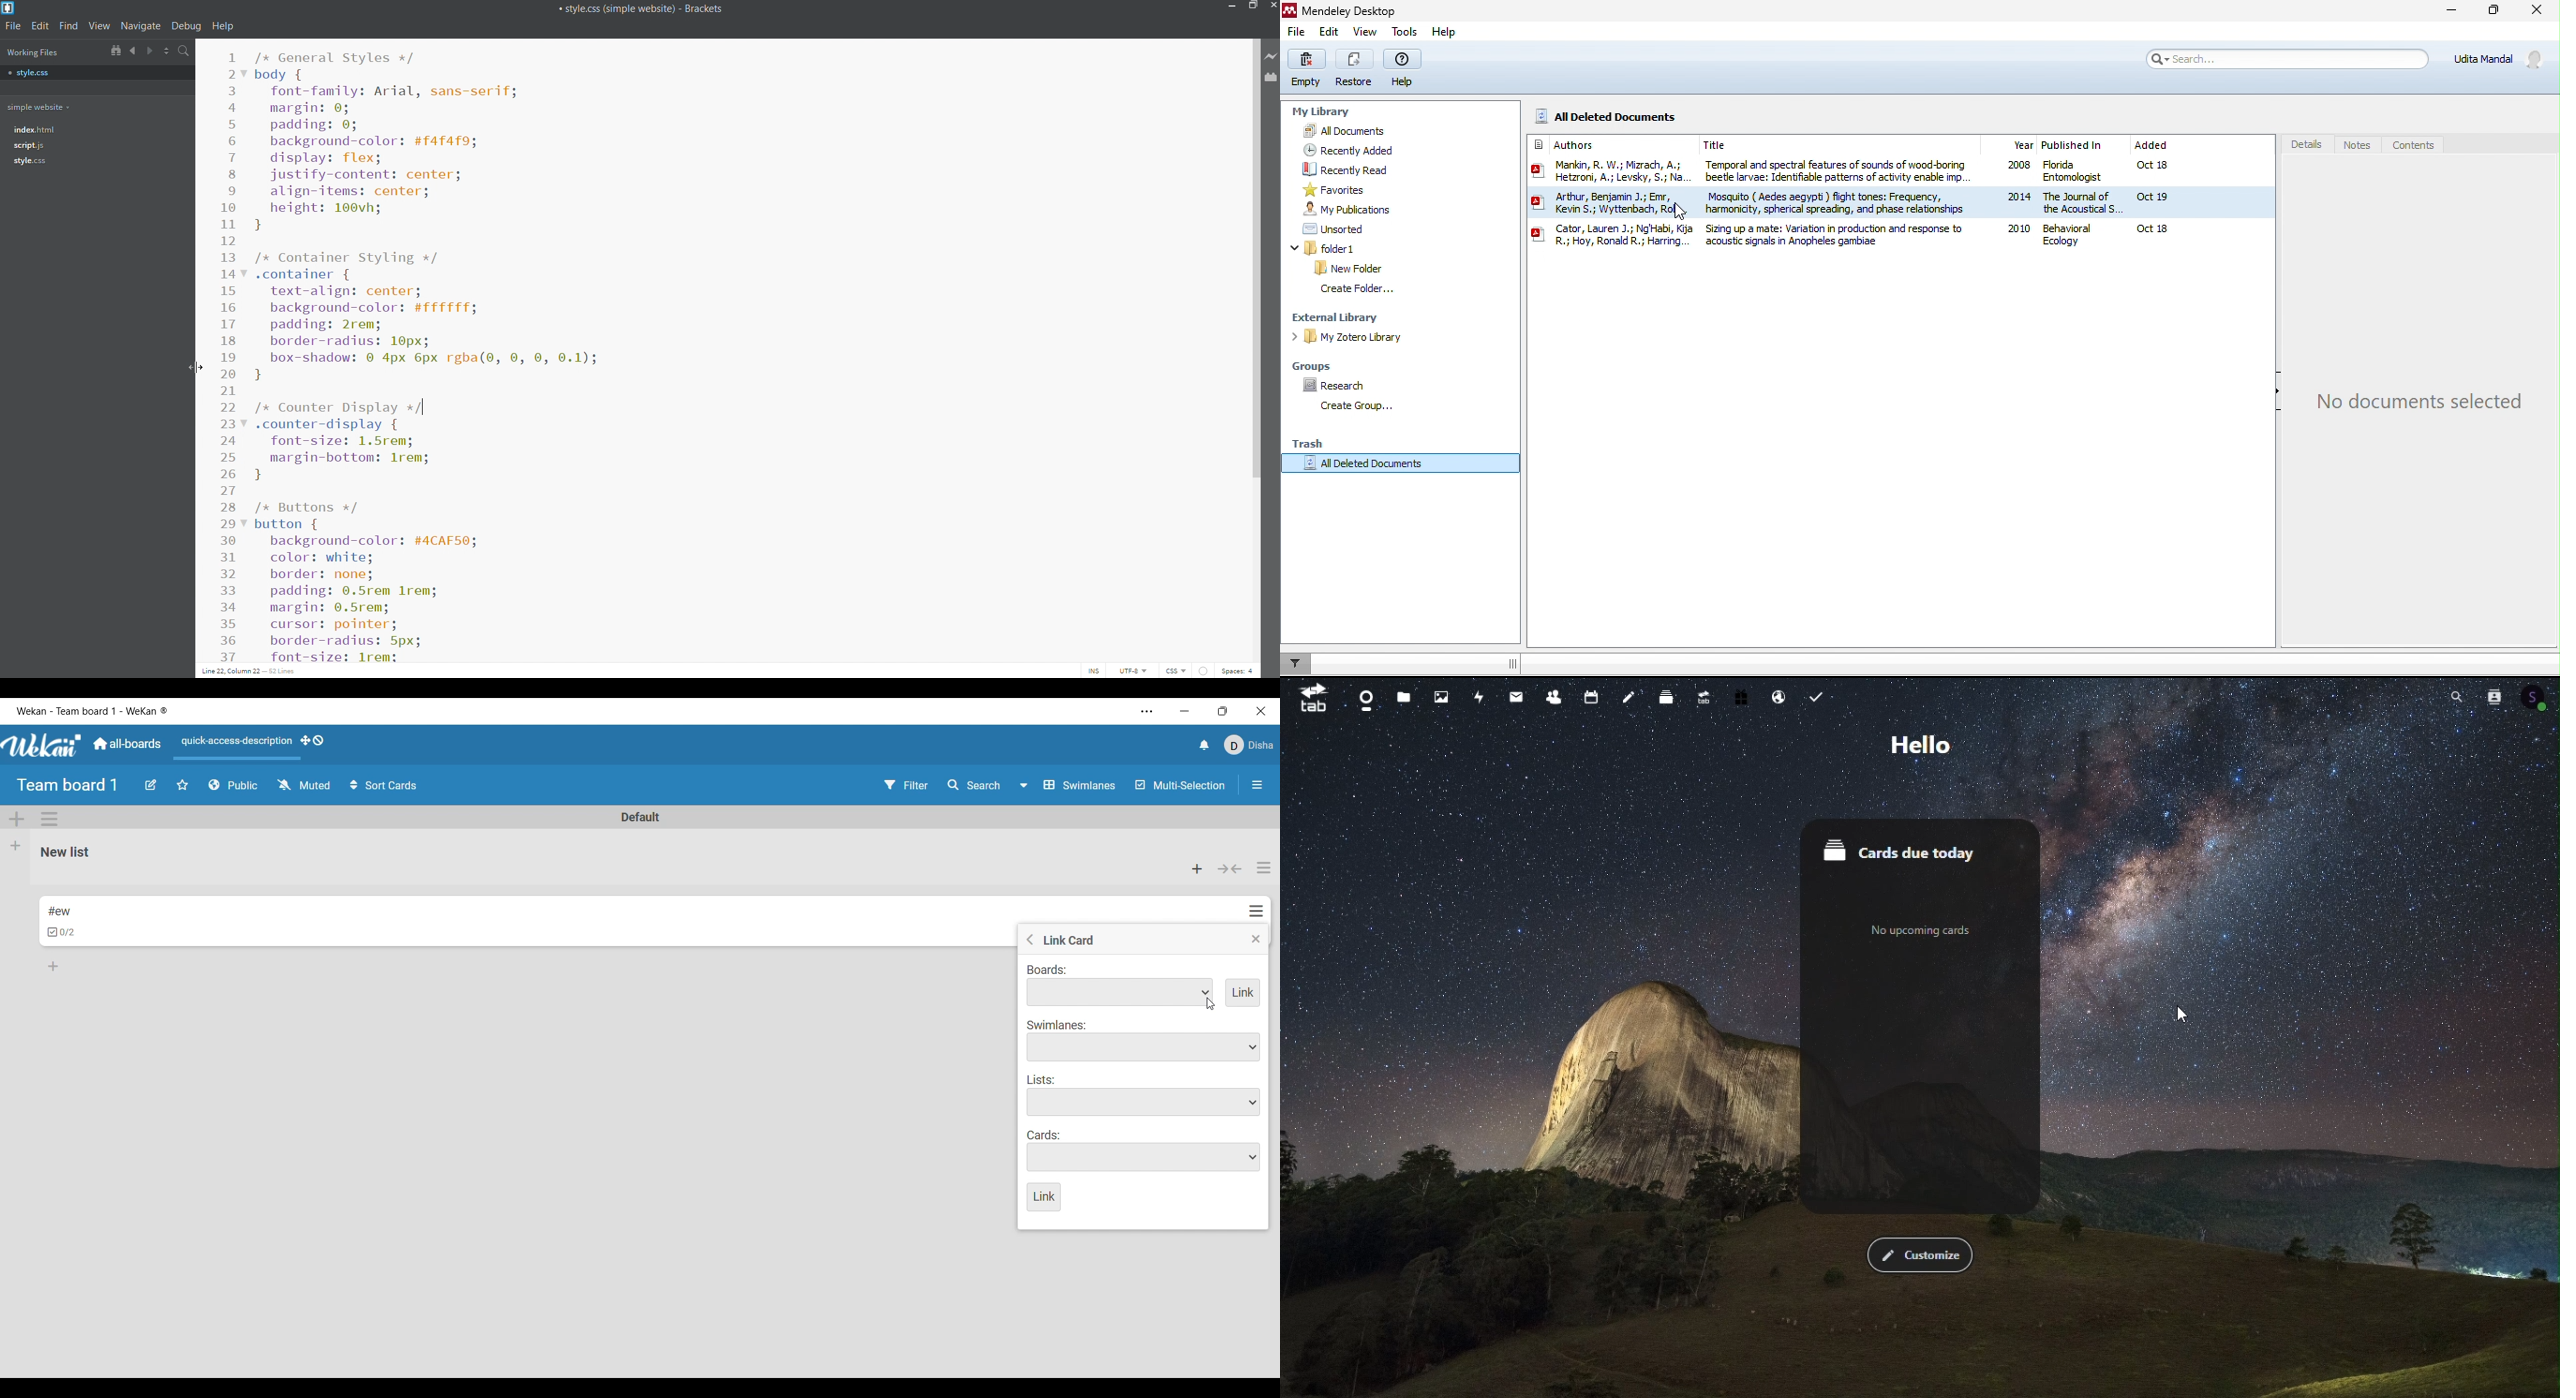 The width and height of the screenshot is (2576, 1400). Describe the element at coordinates (1044, 1197) in the screenshot. I see `Save inputs made` at that location.